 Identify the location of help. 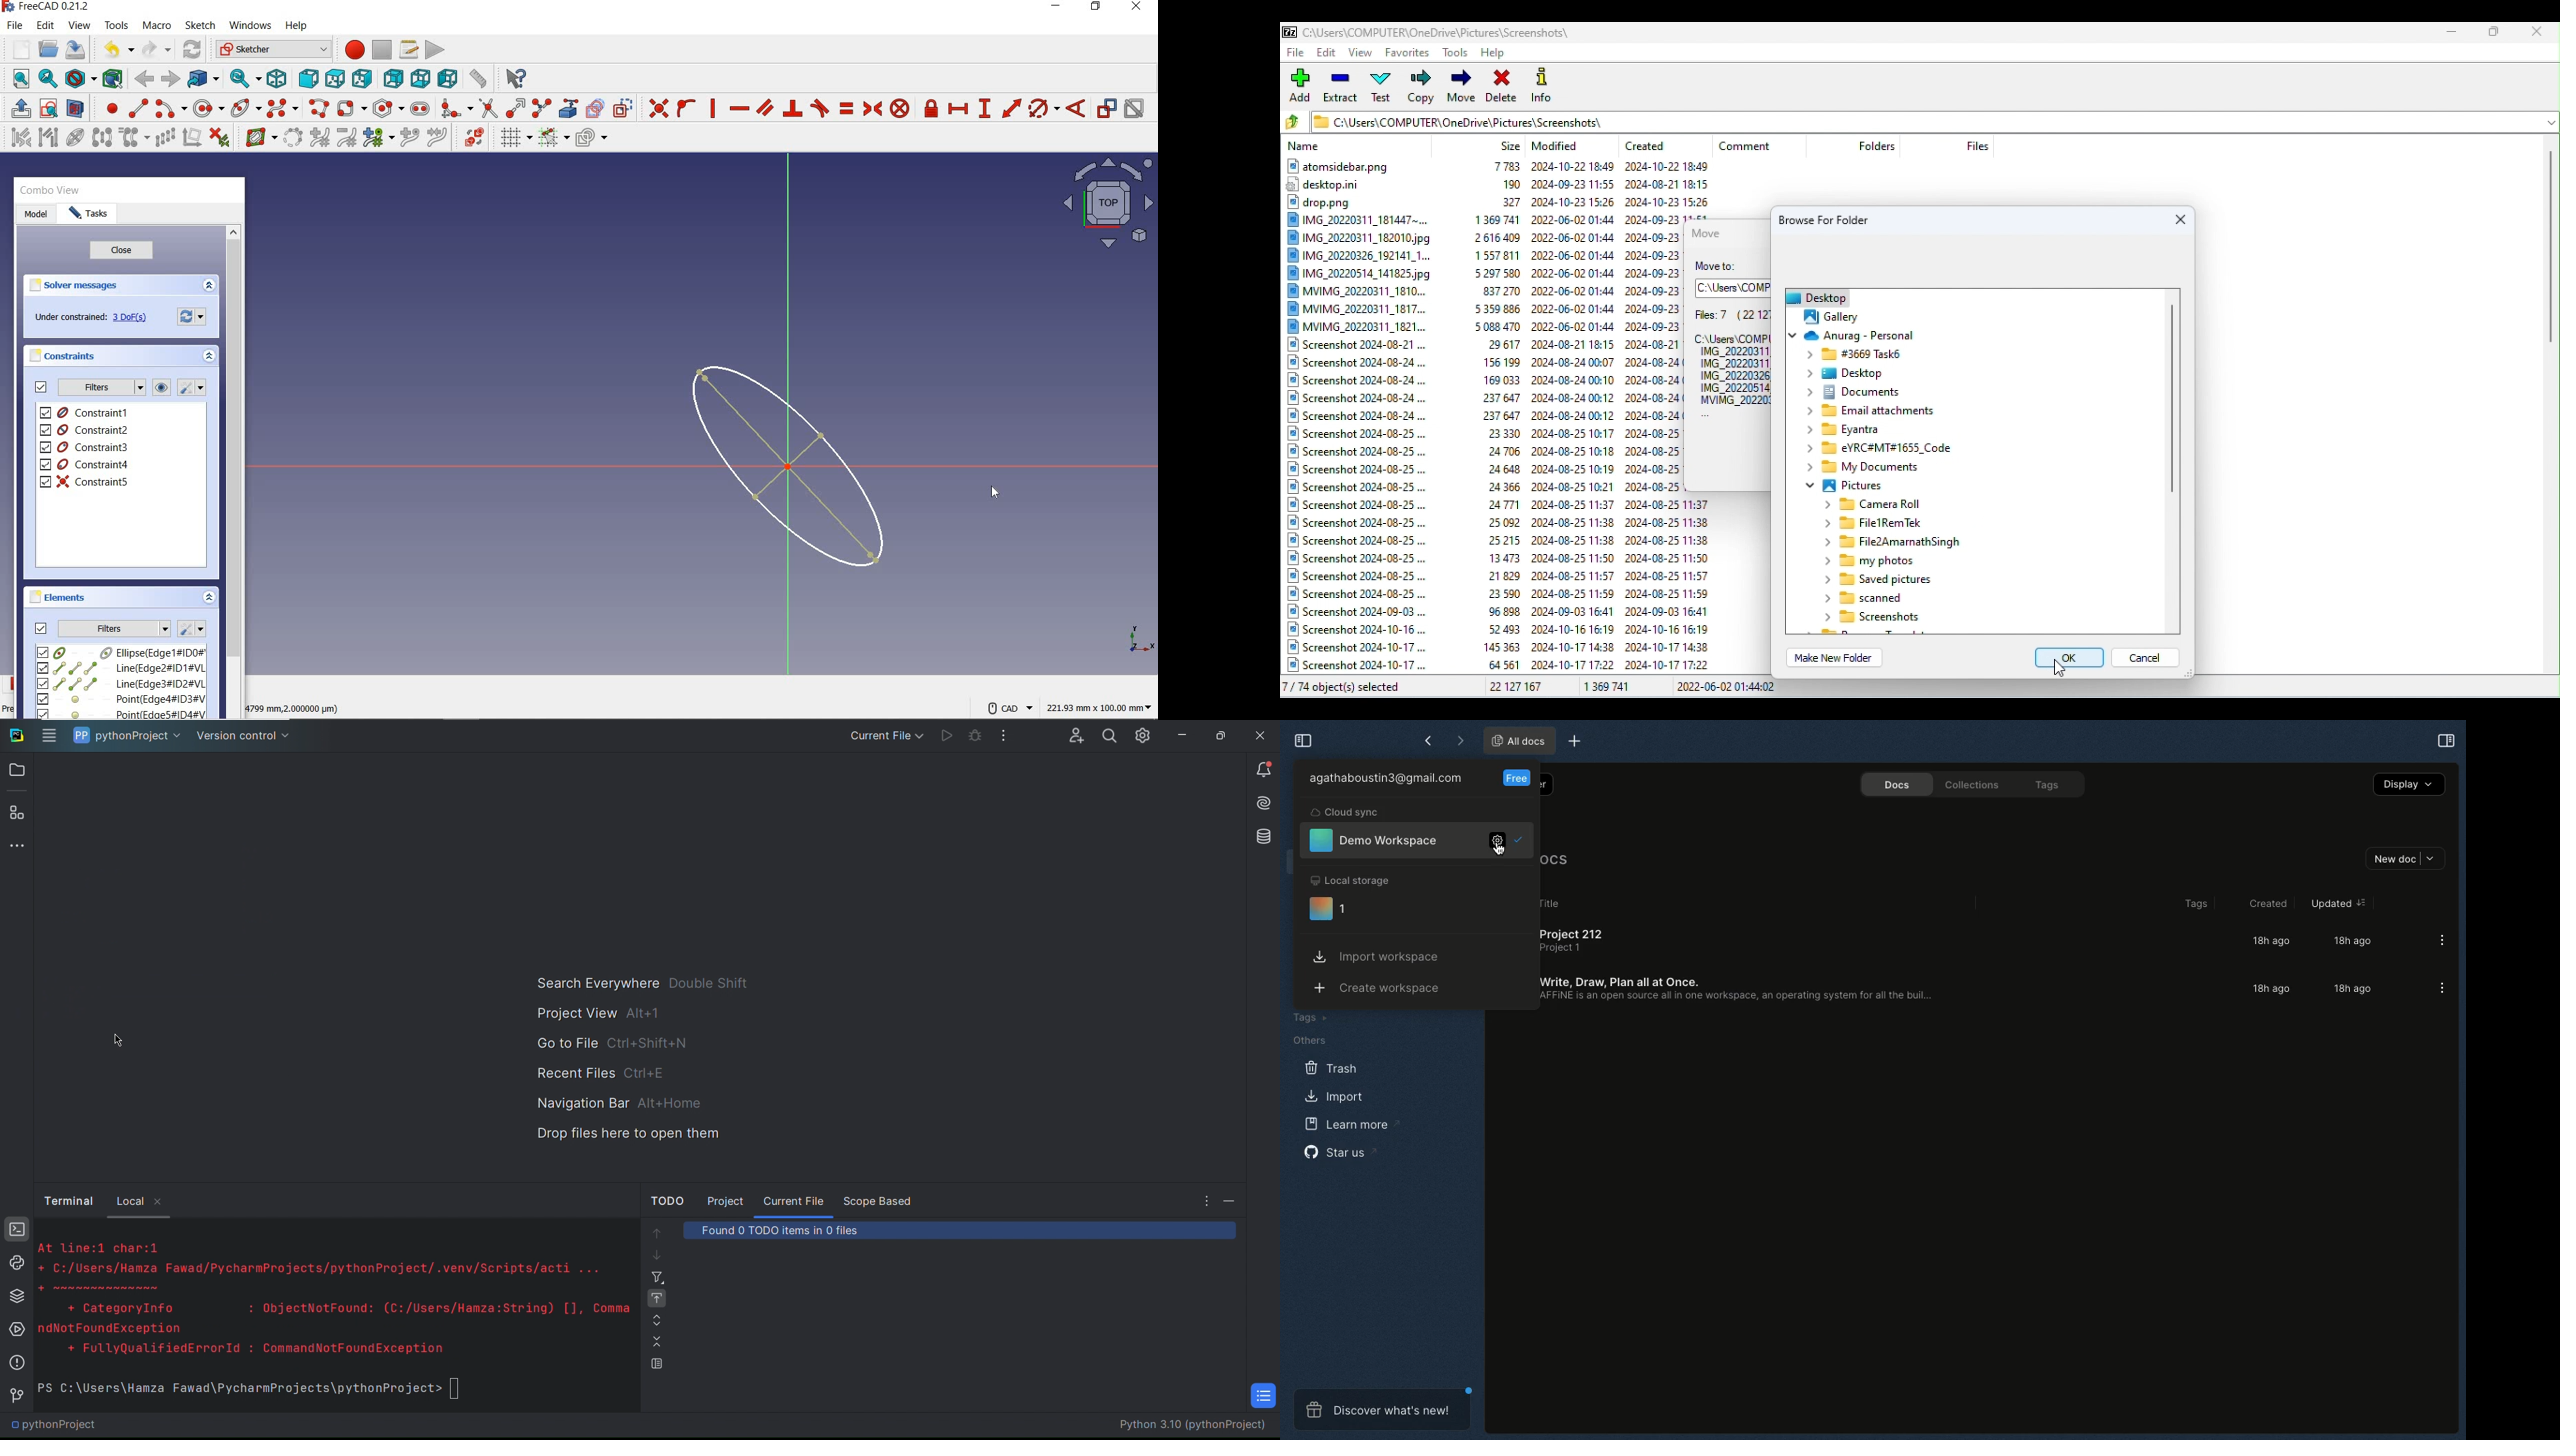
(296, 26).